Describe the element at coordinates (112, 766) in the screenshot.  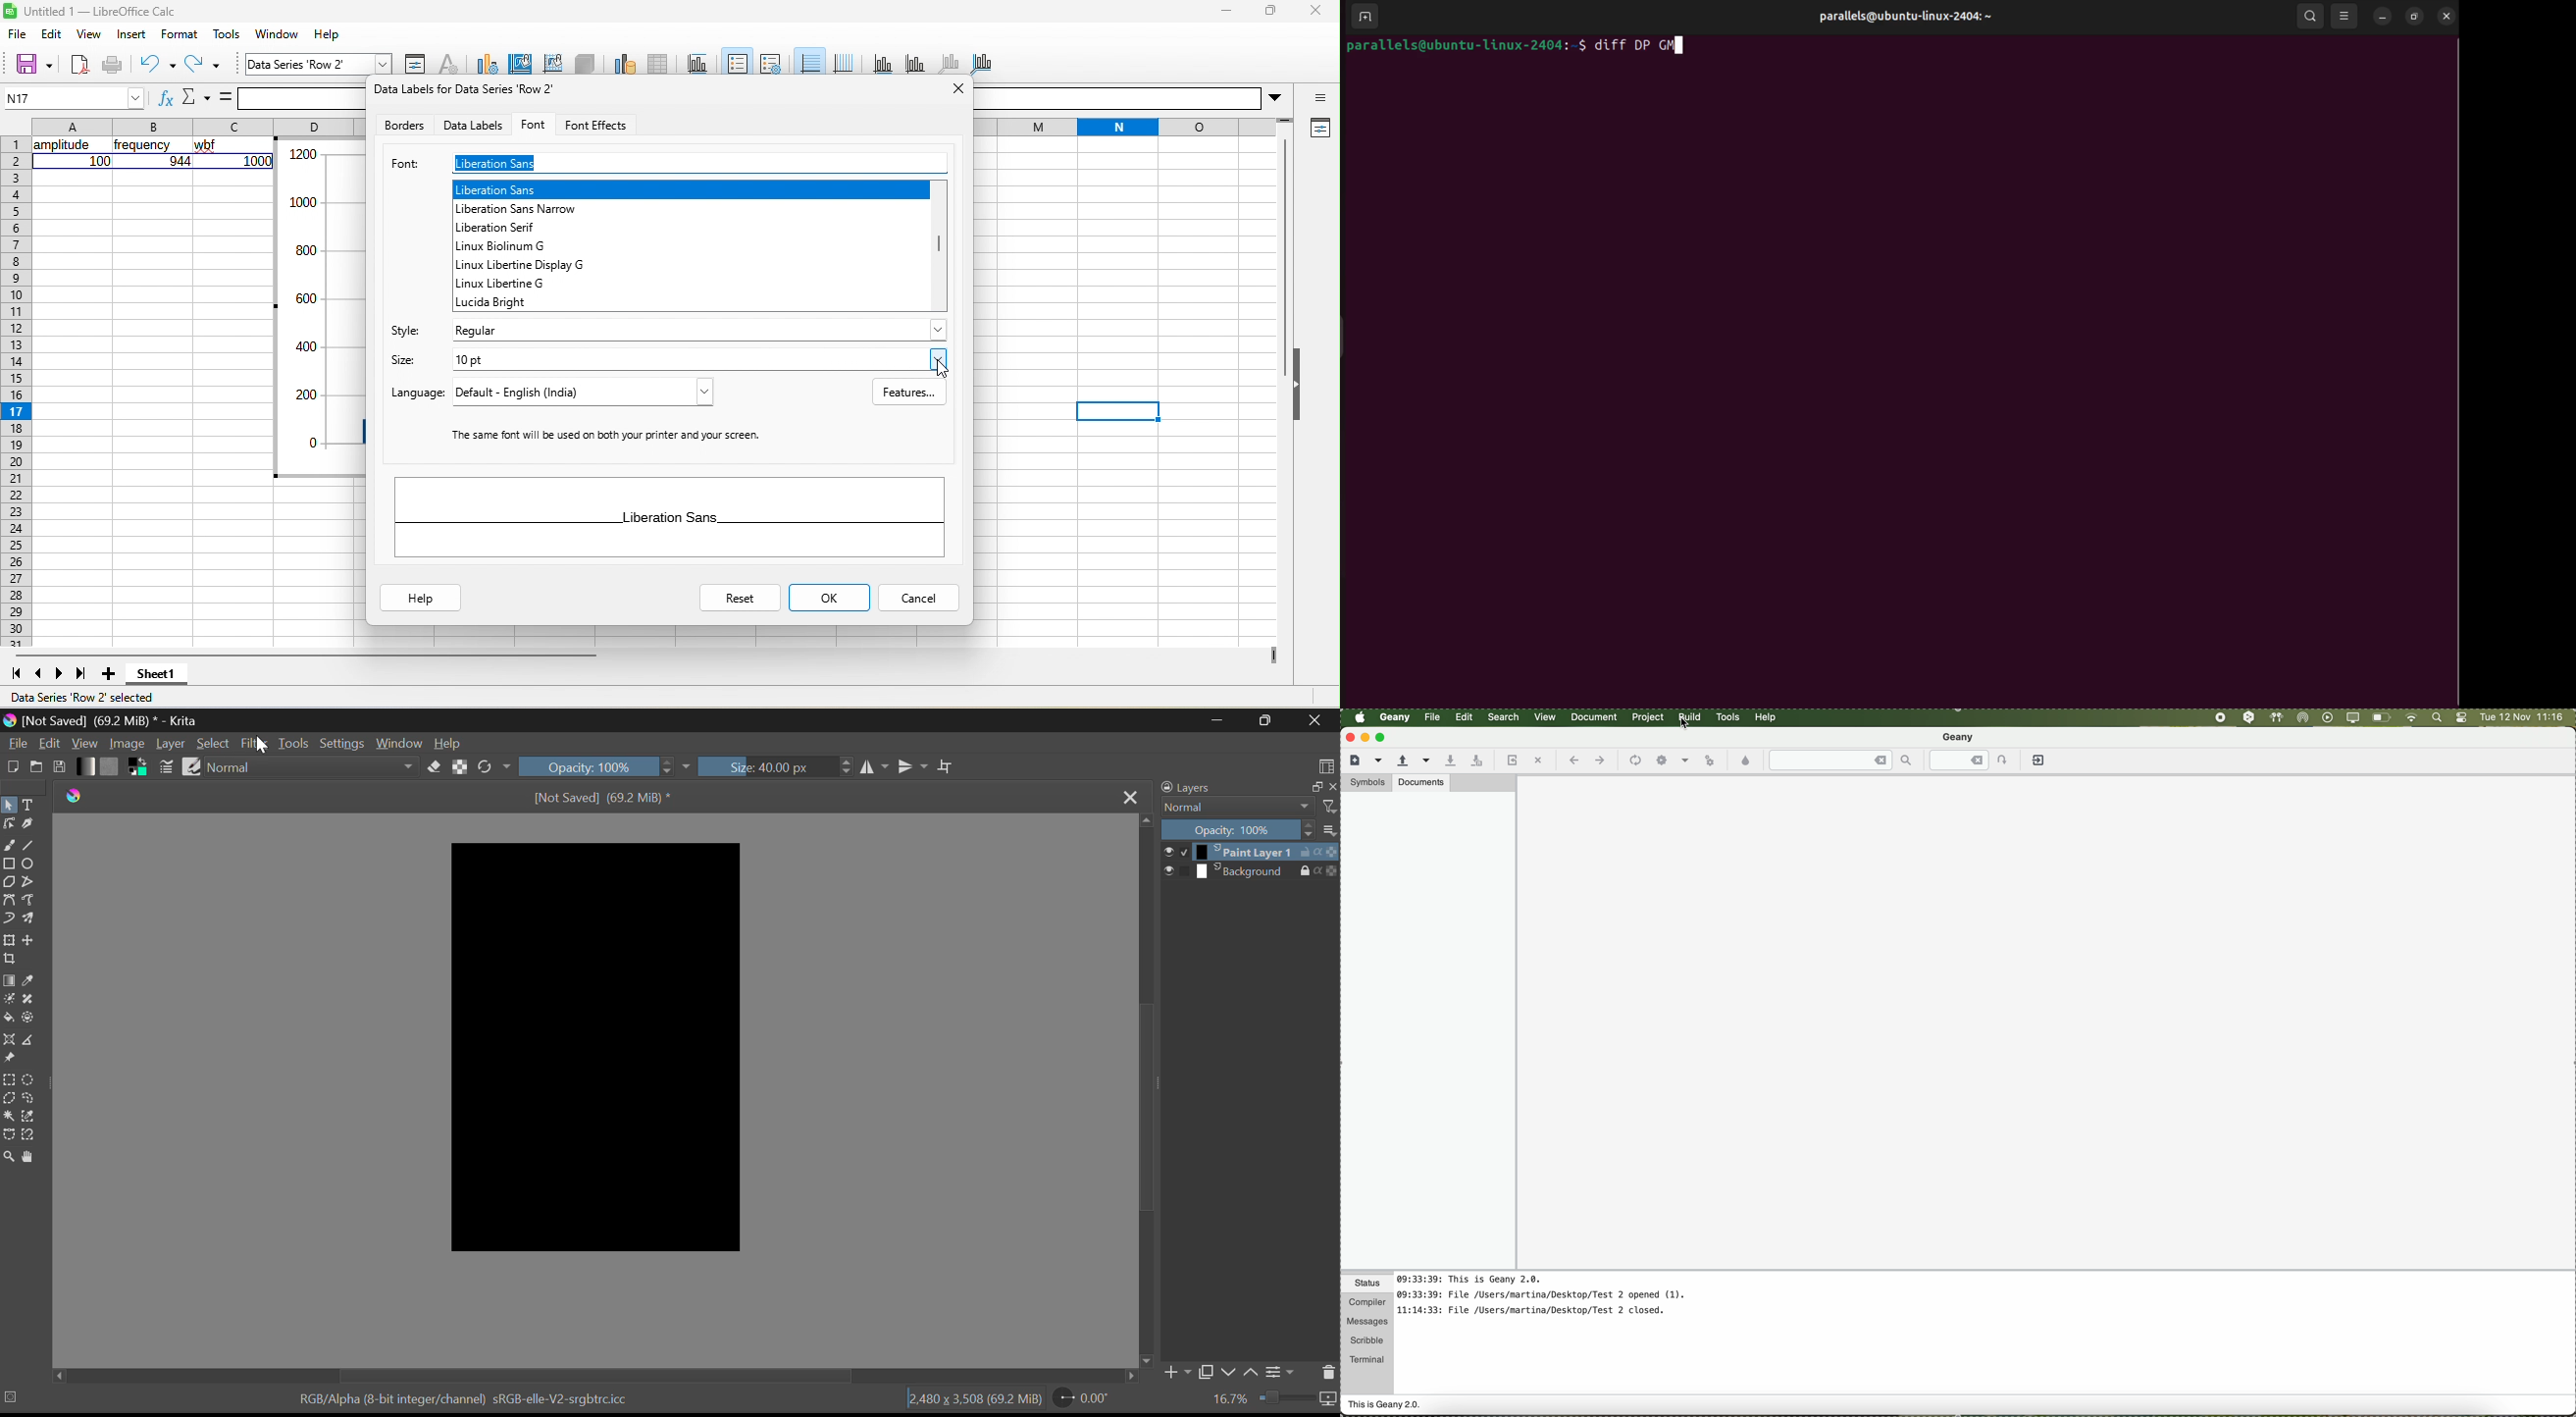
I see `Pattern` at that location.